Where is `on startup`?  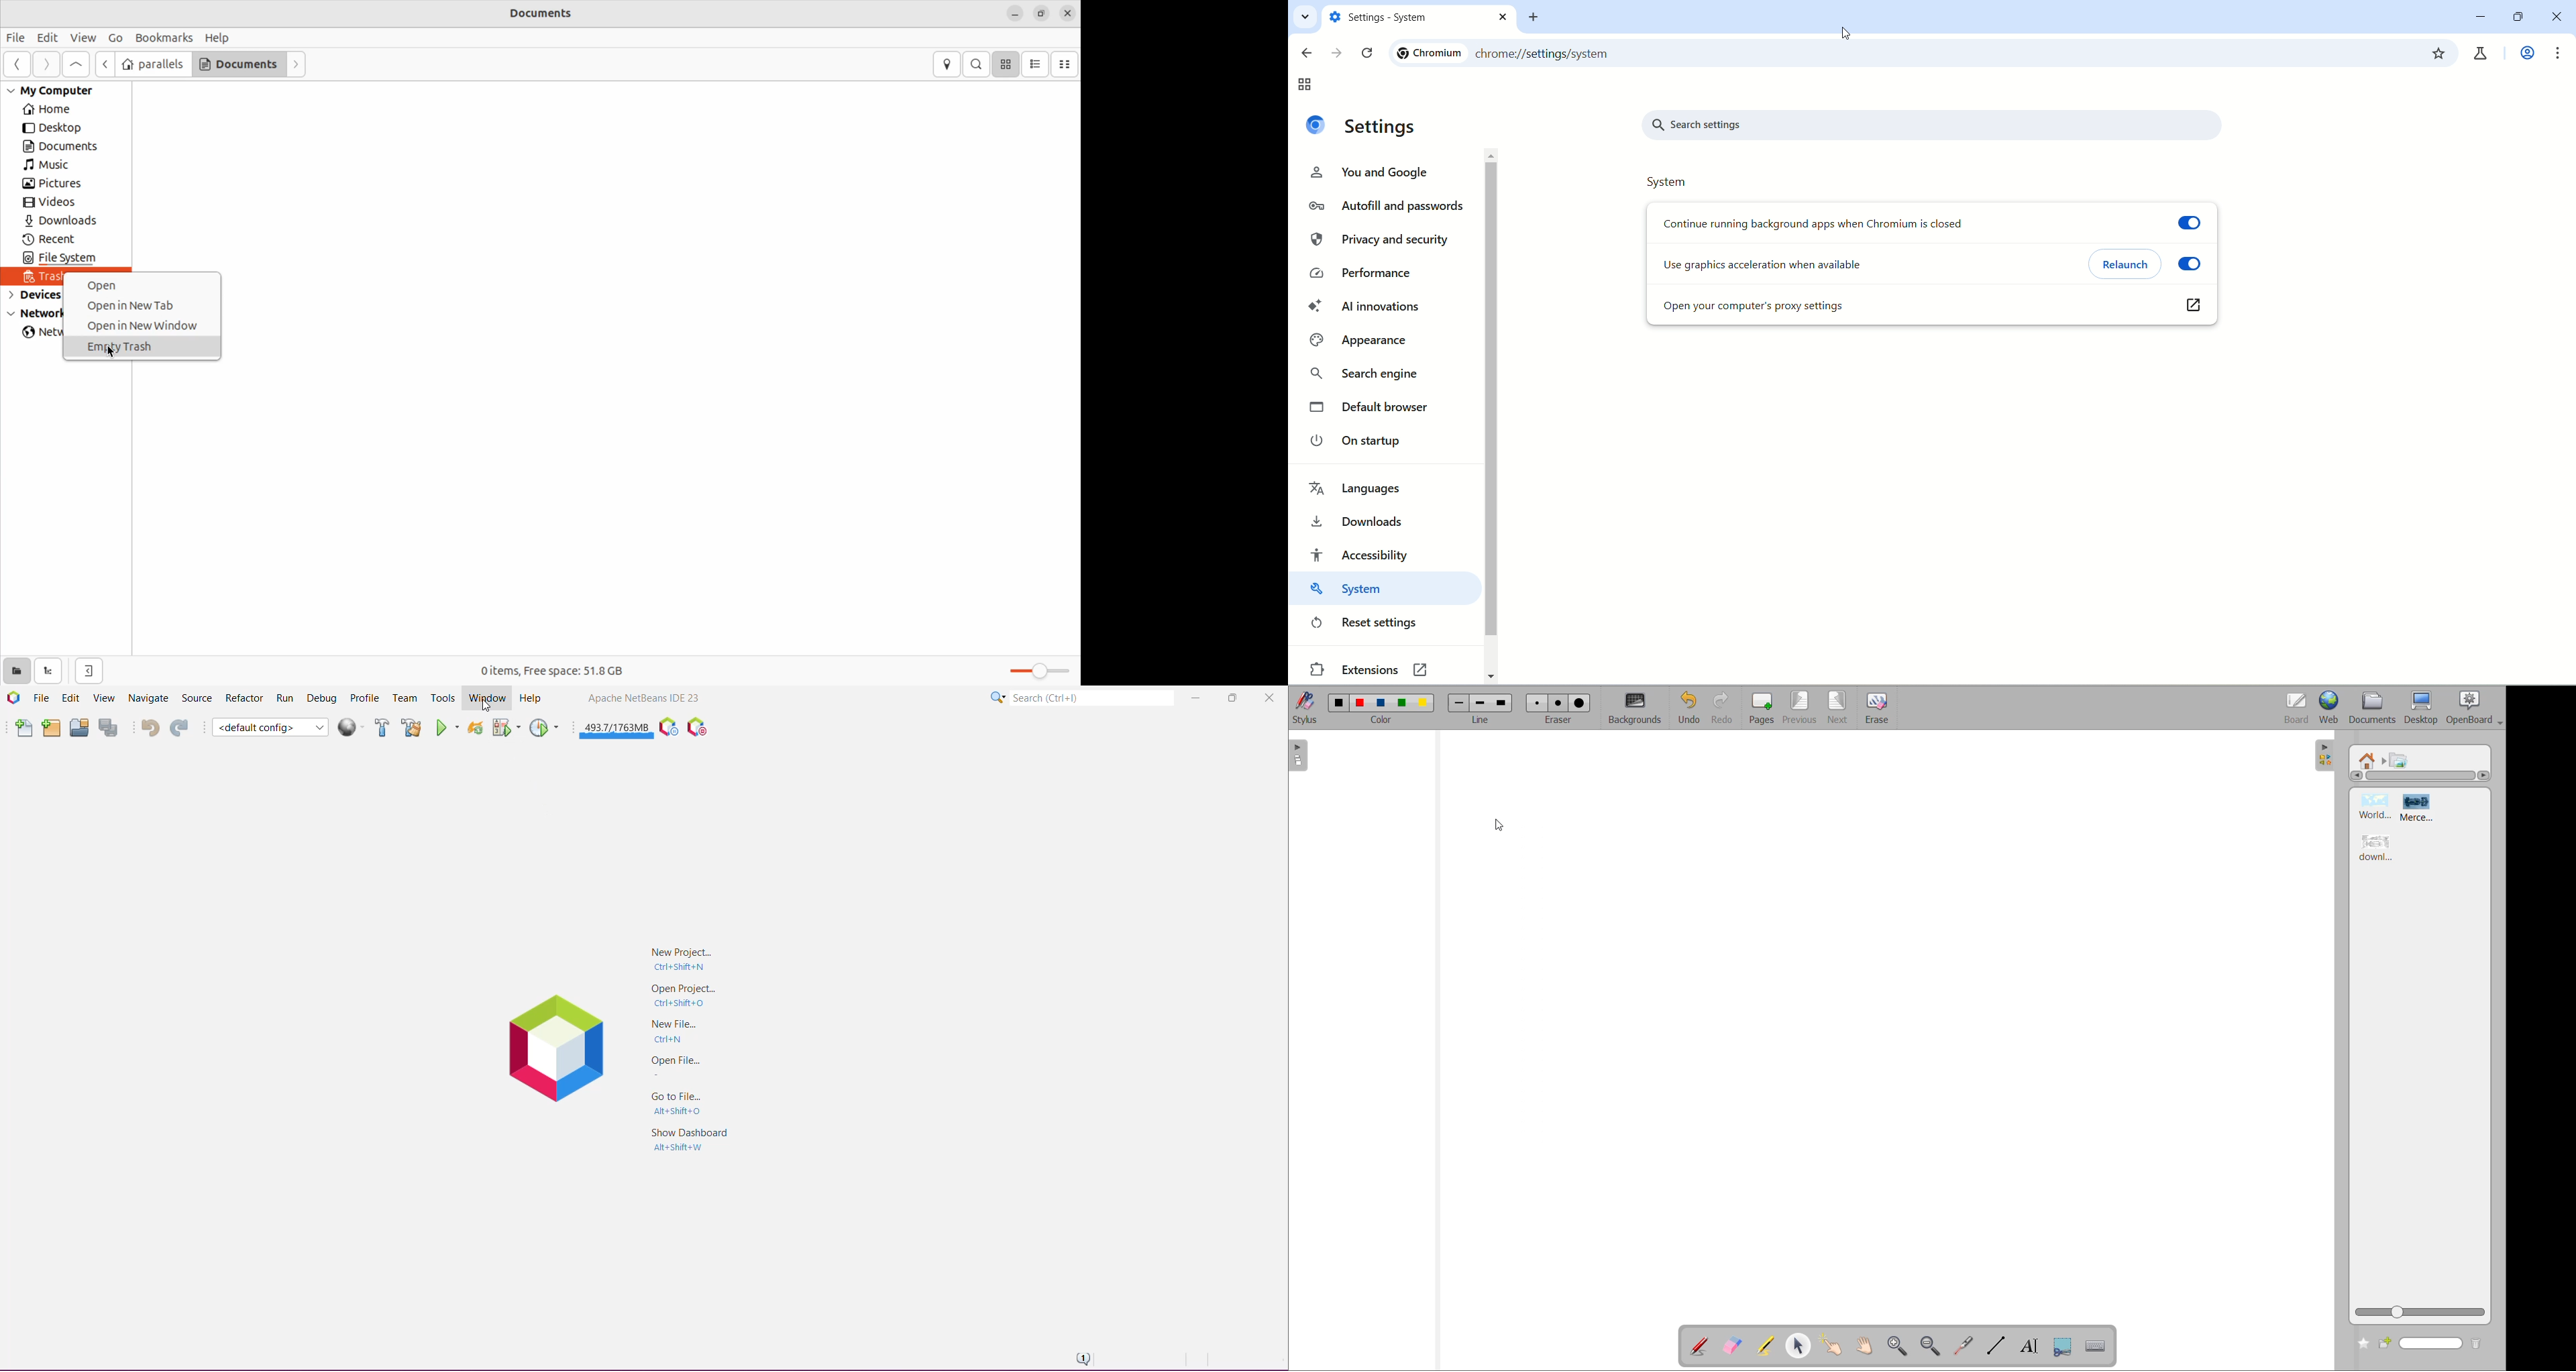
on startup is located at coordinates (1360, 439).